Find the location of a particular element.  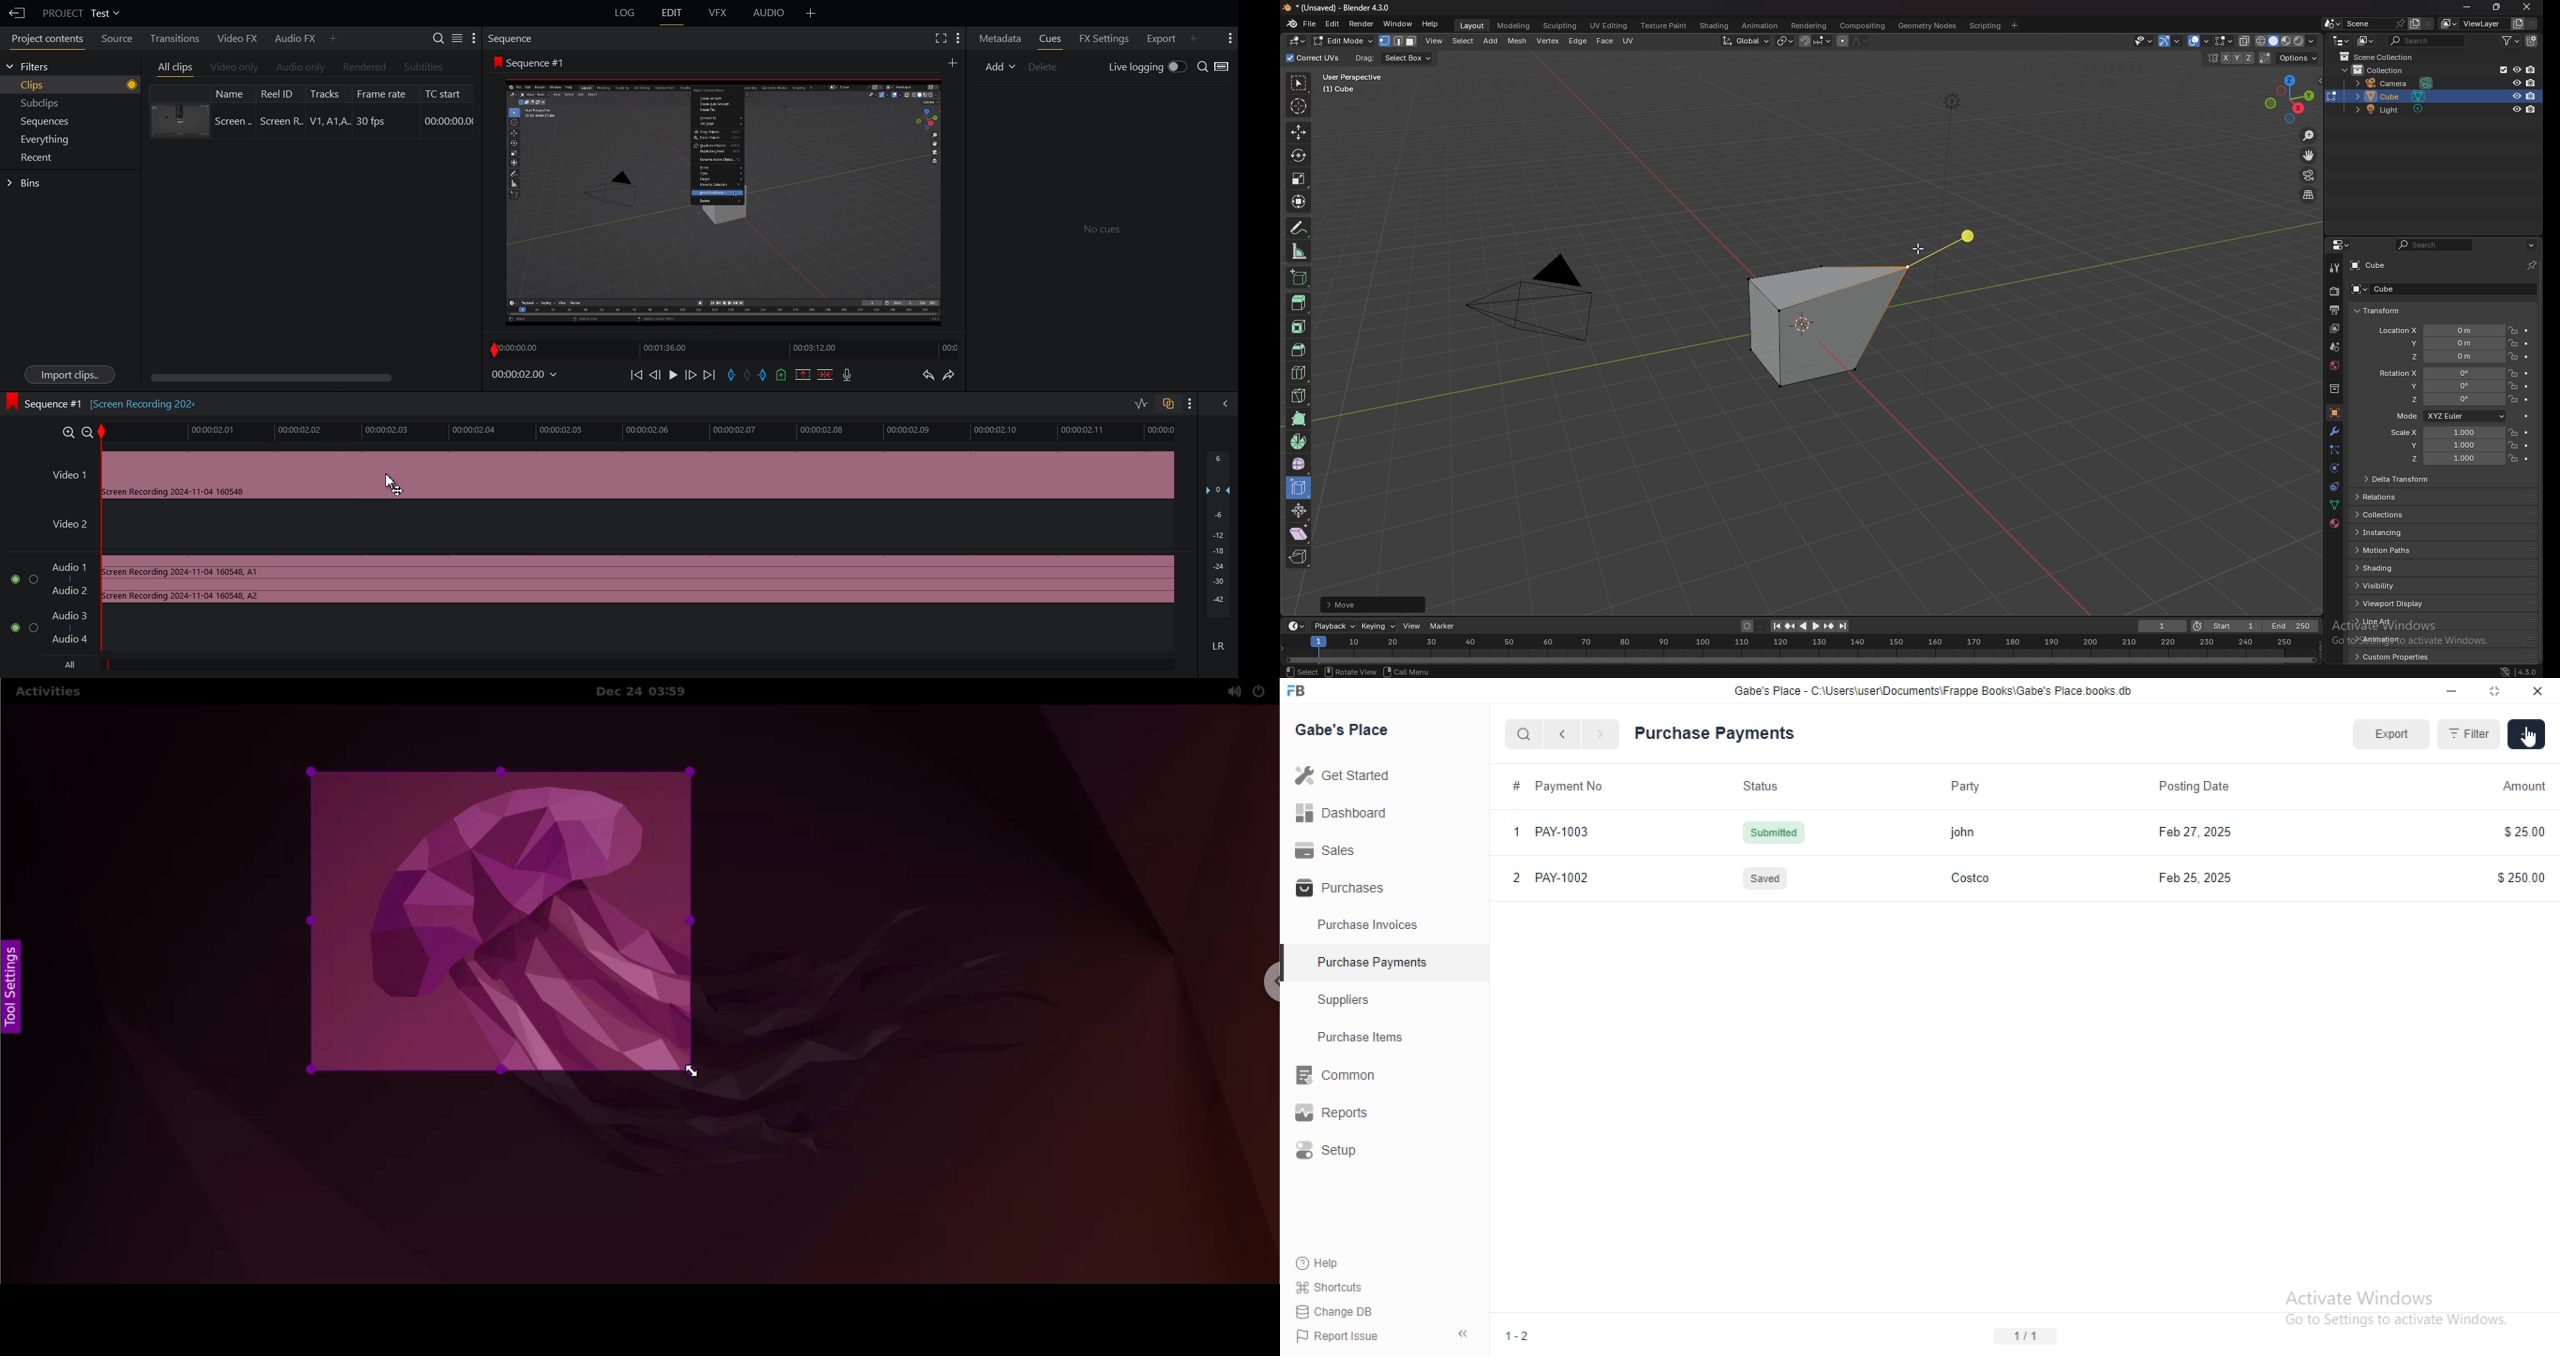

Bins is located at coordinates (25, 183).